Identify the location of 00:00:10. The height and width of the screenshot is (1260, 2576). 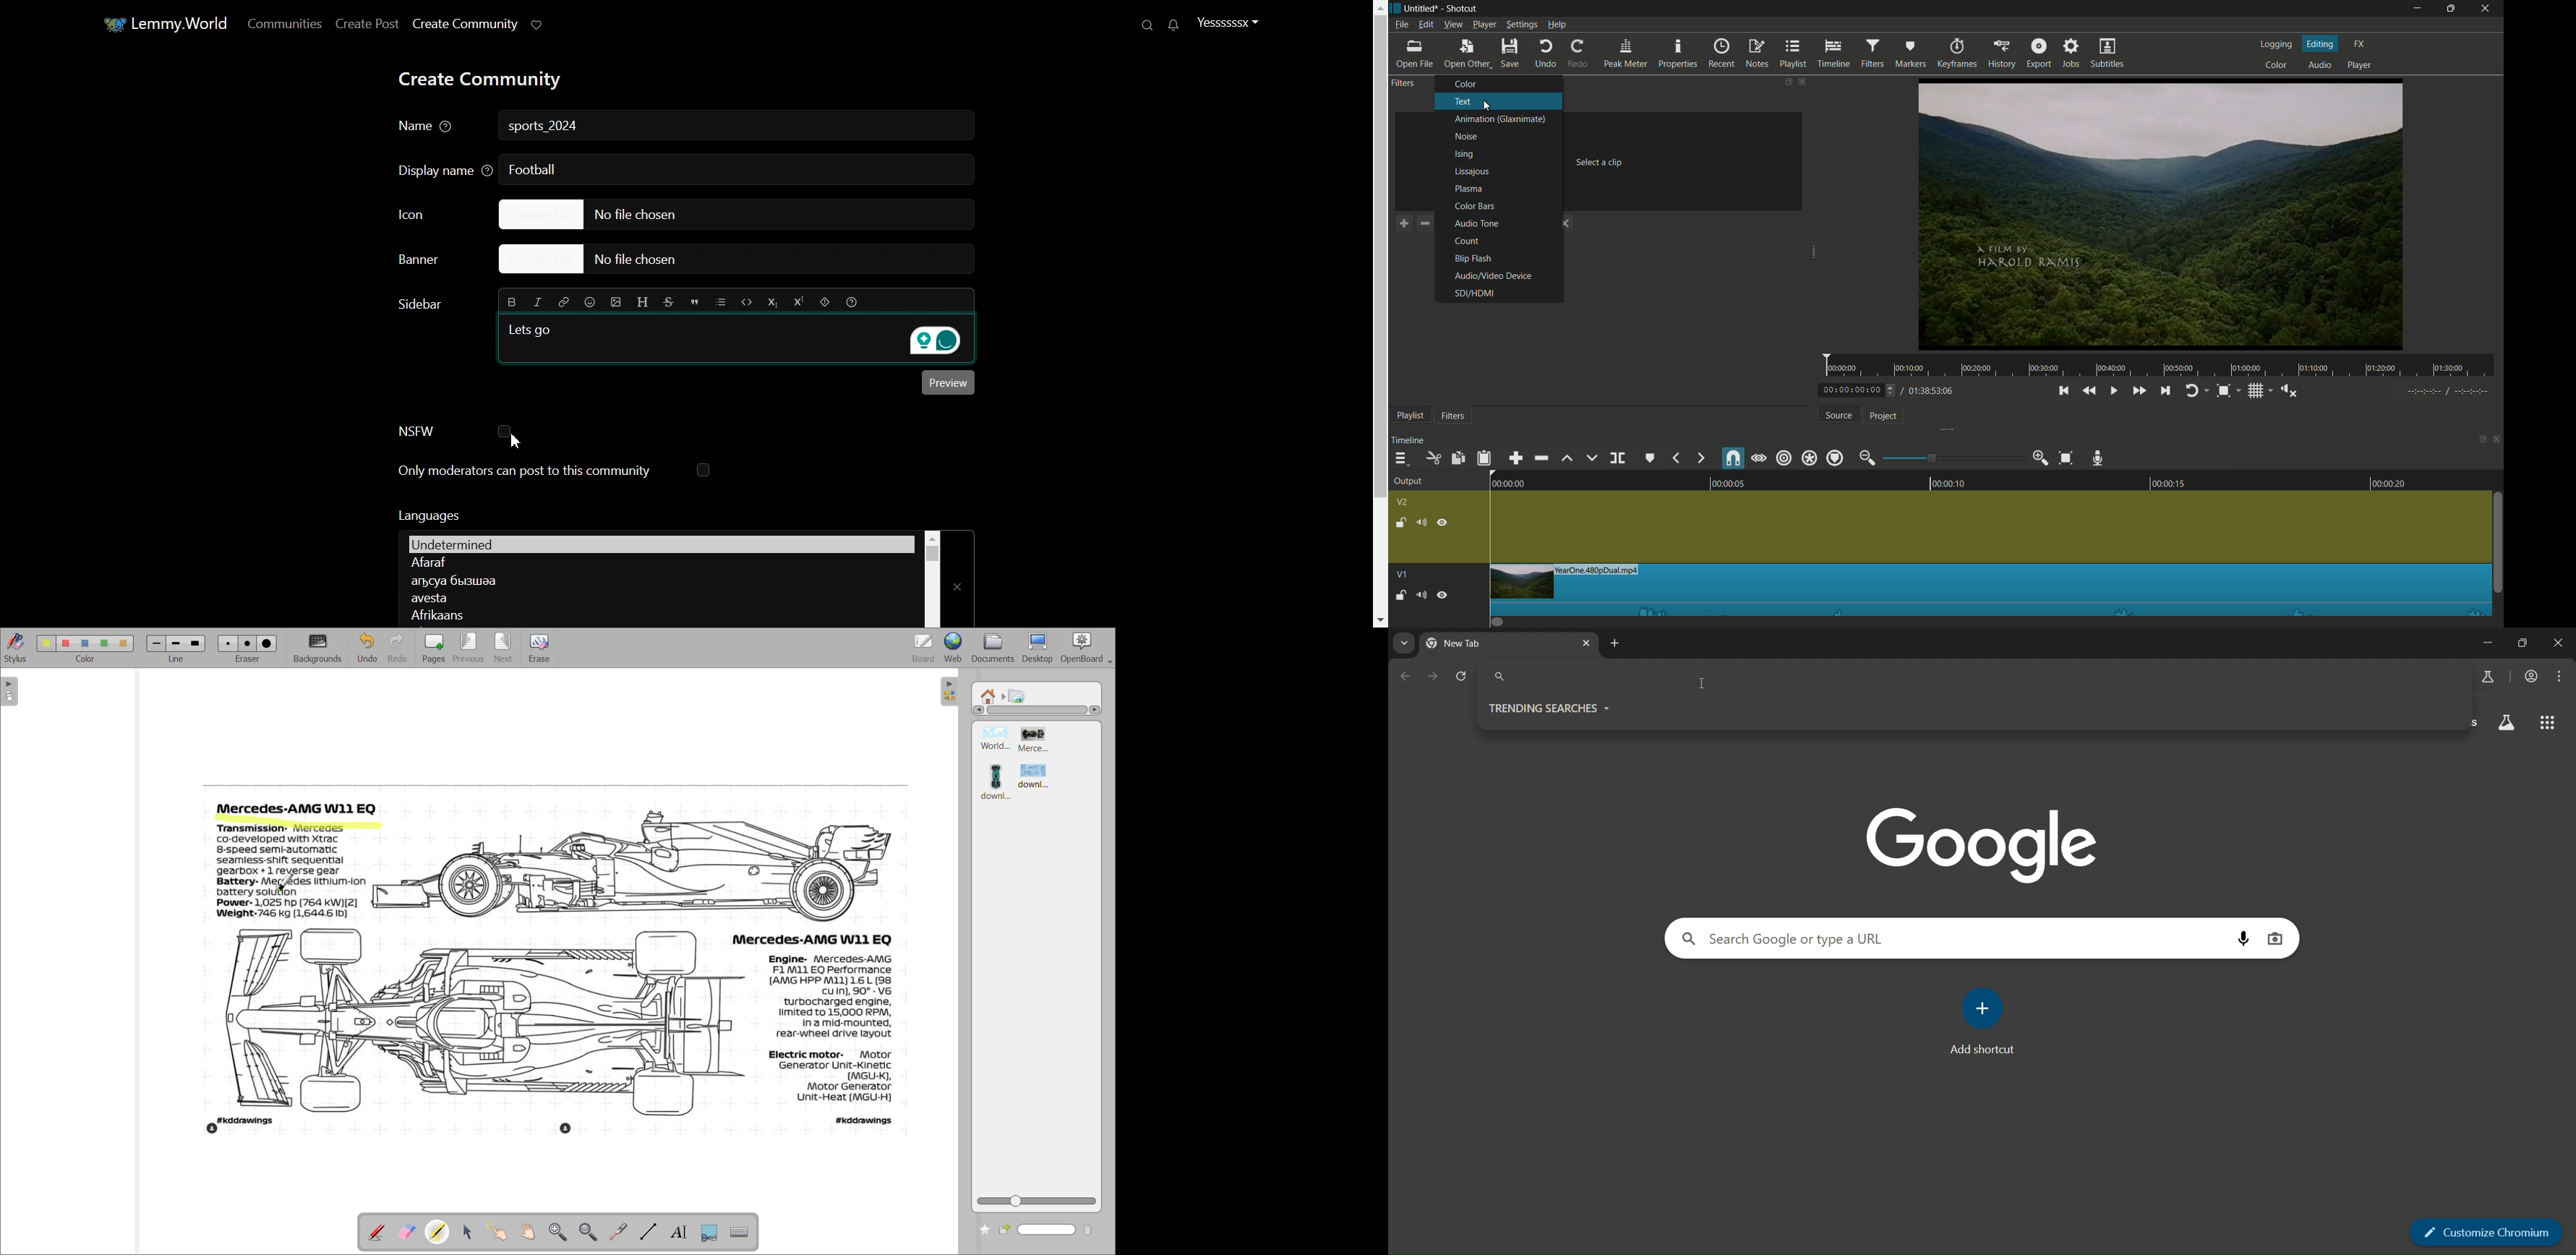
(1951, 482).